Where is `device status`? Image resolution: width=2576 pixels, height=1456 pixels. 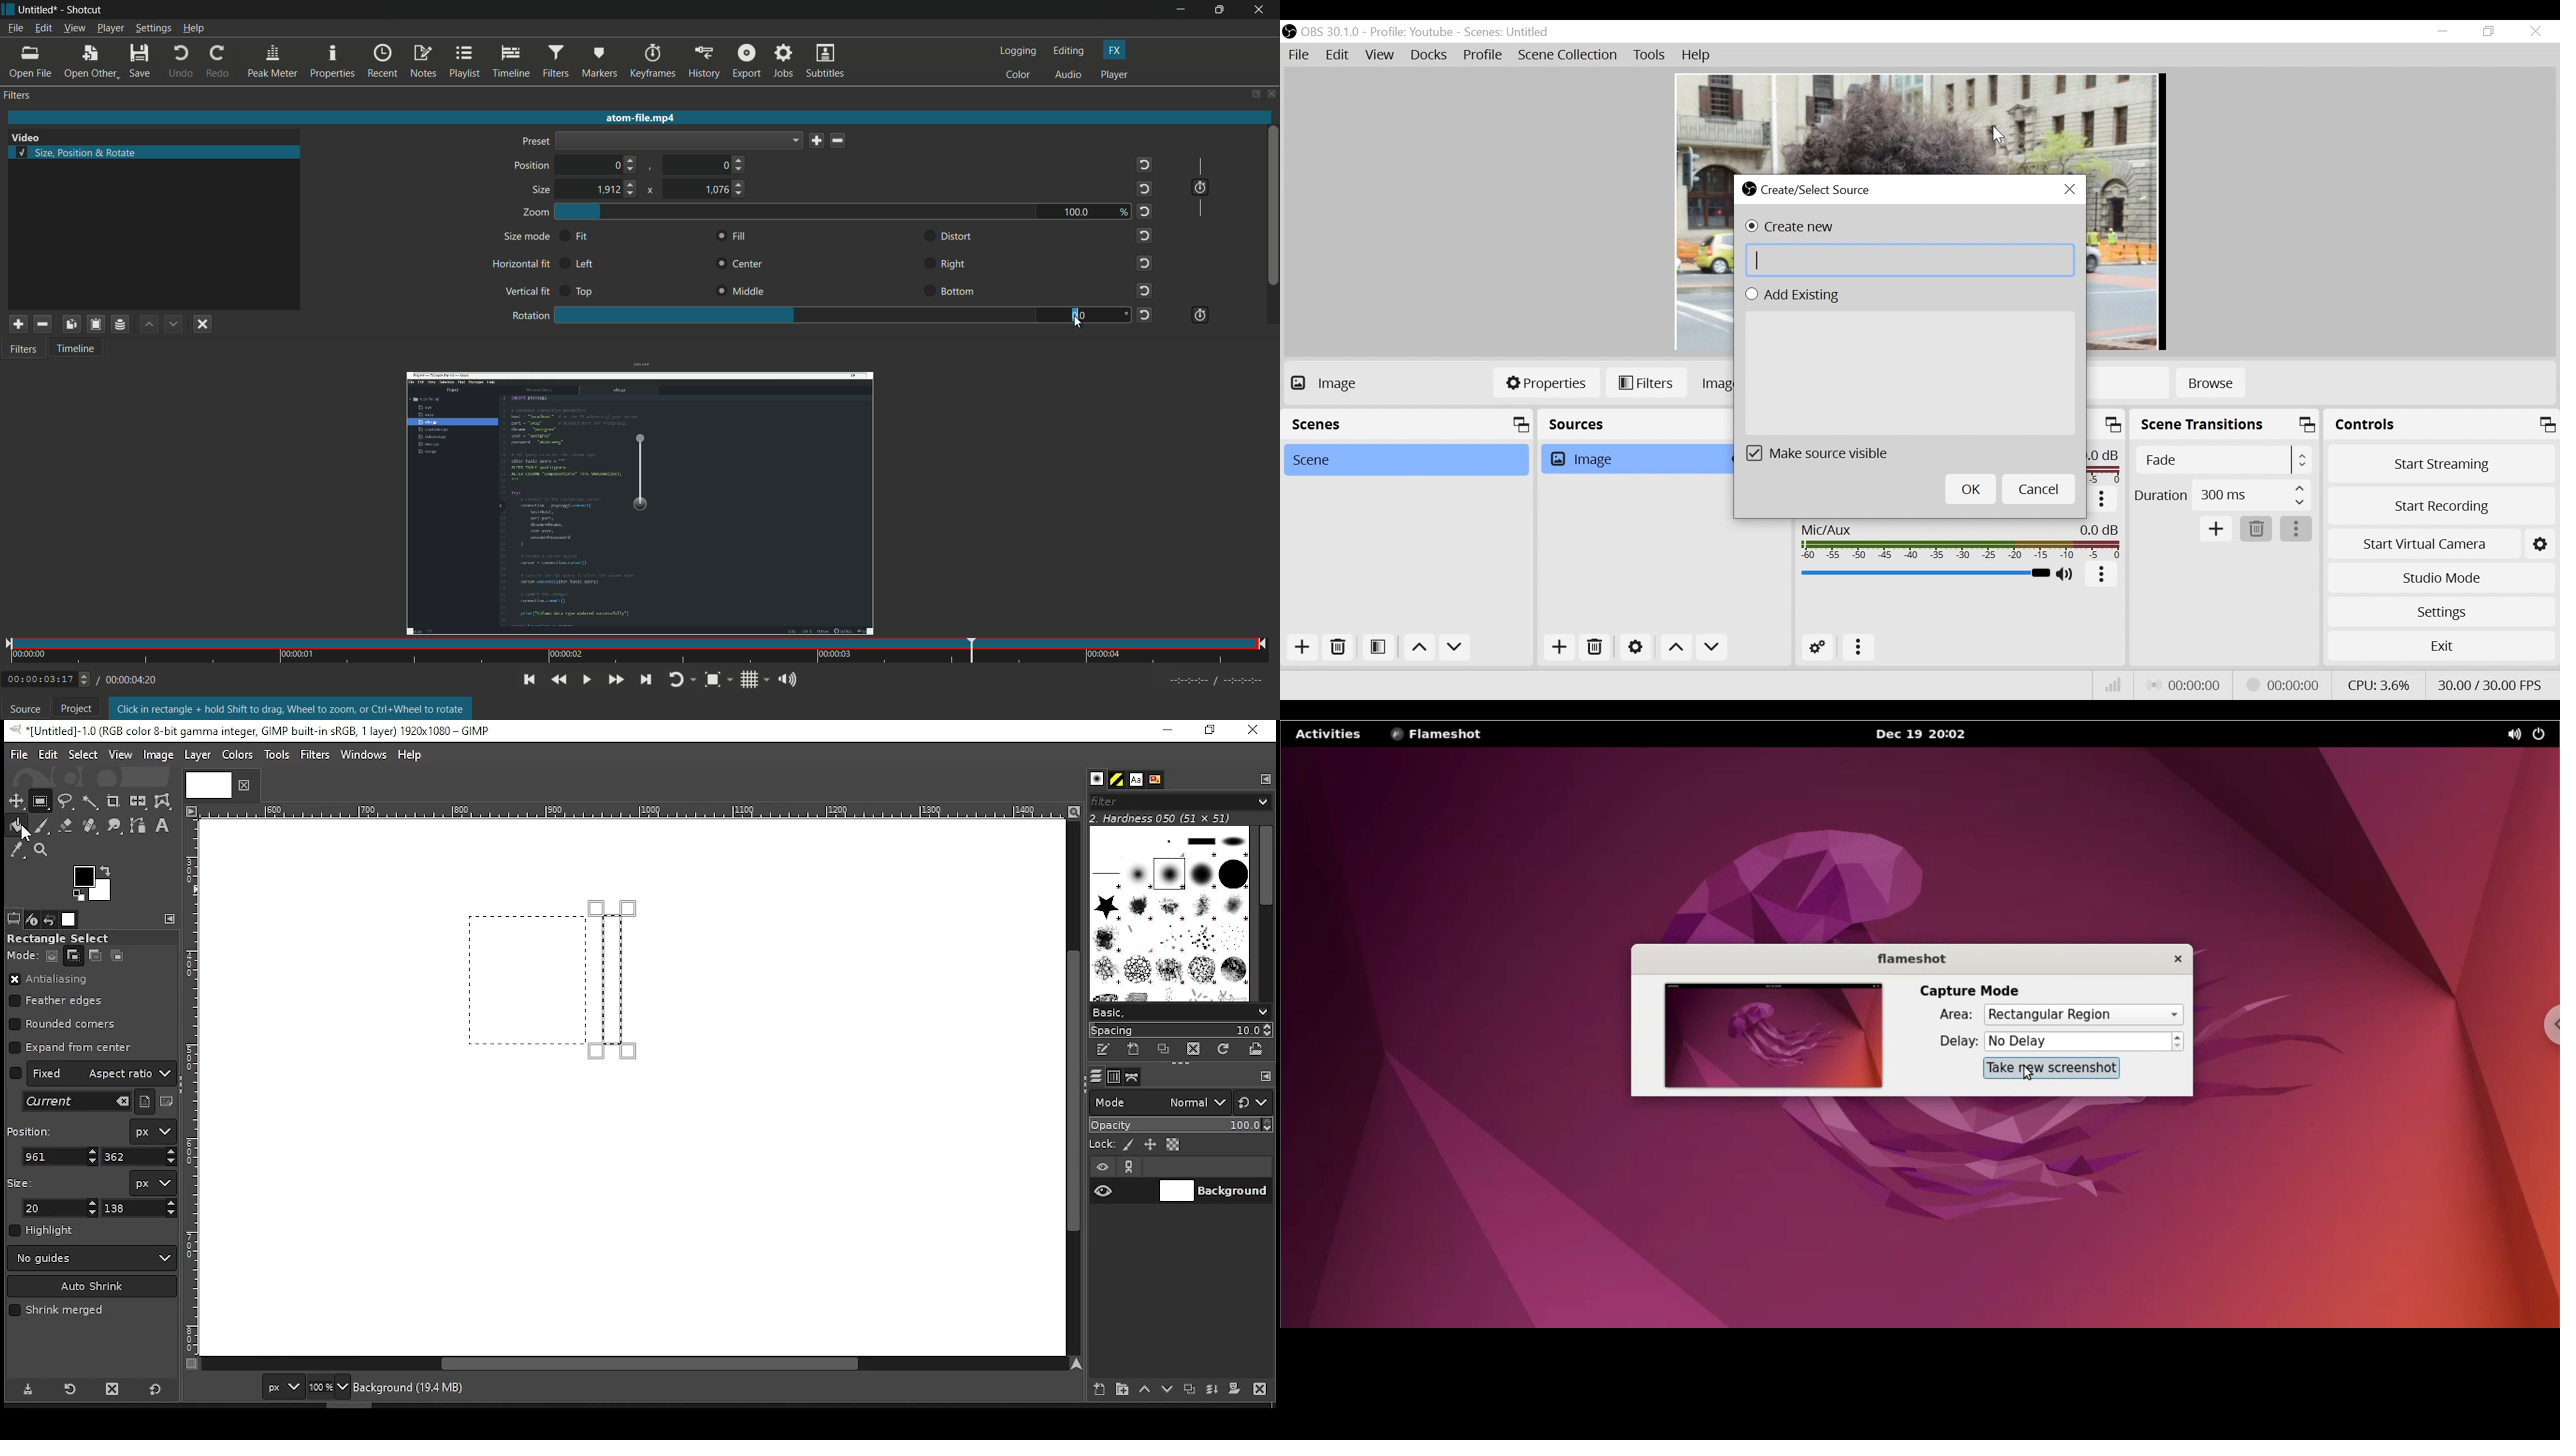 device status is located at coordinates (32, 919).